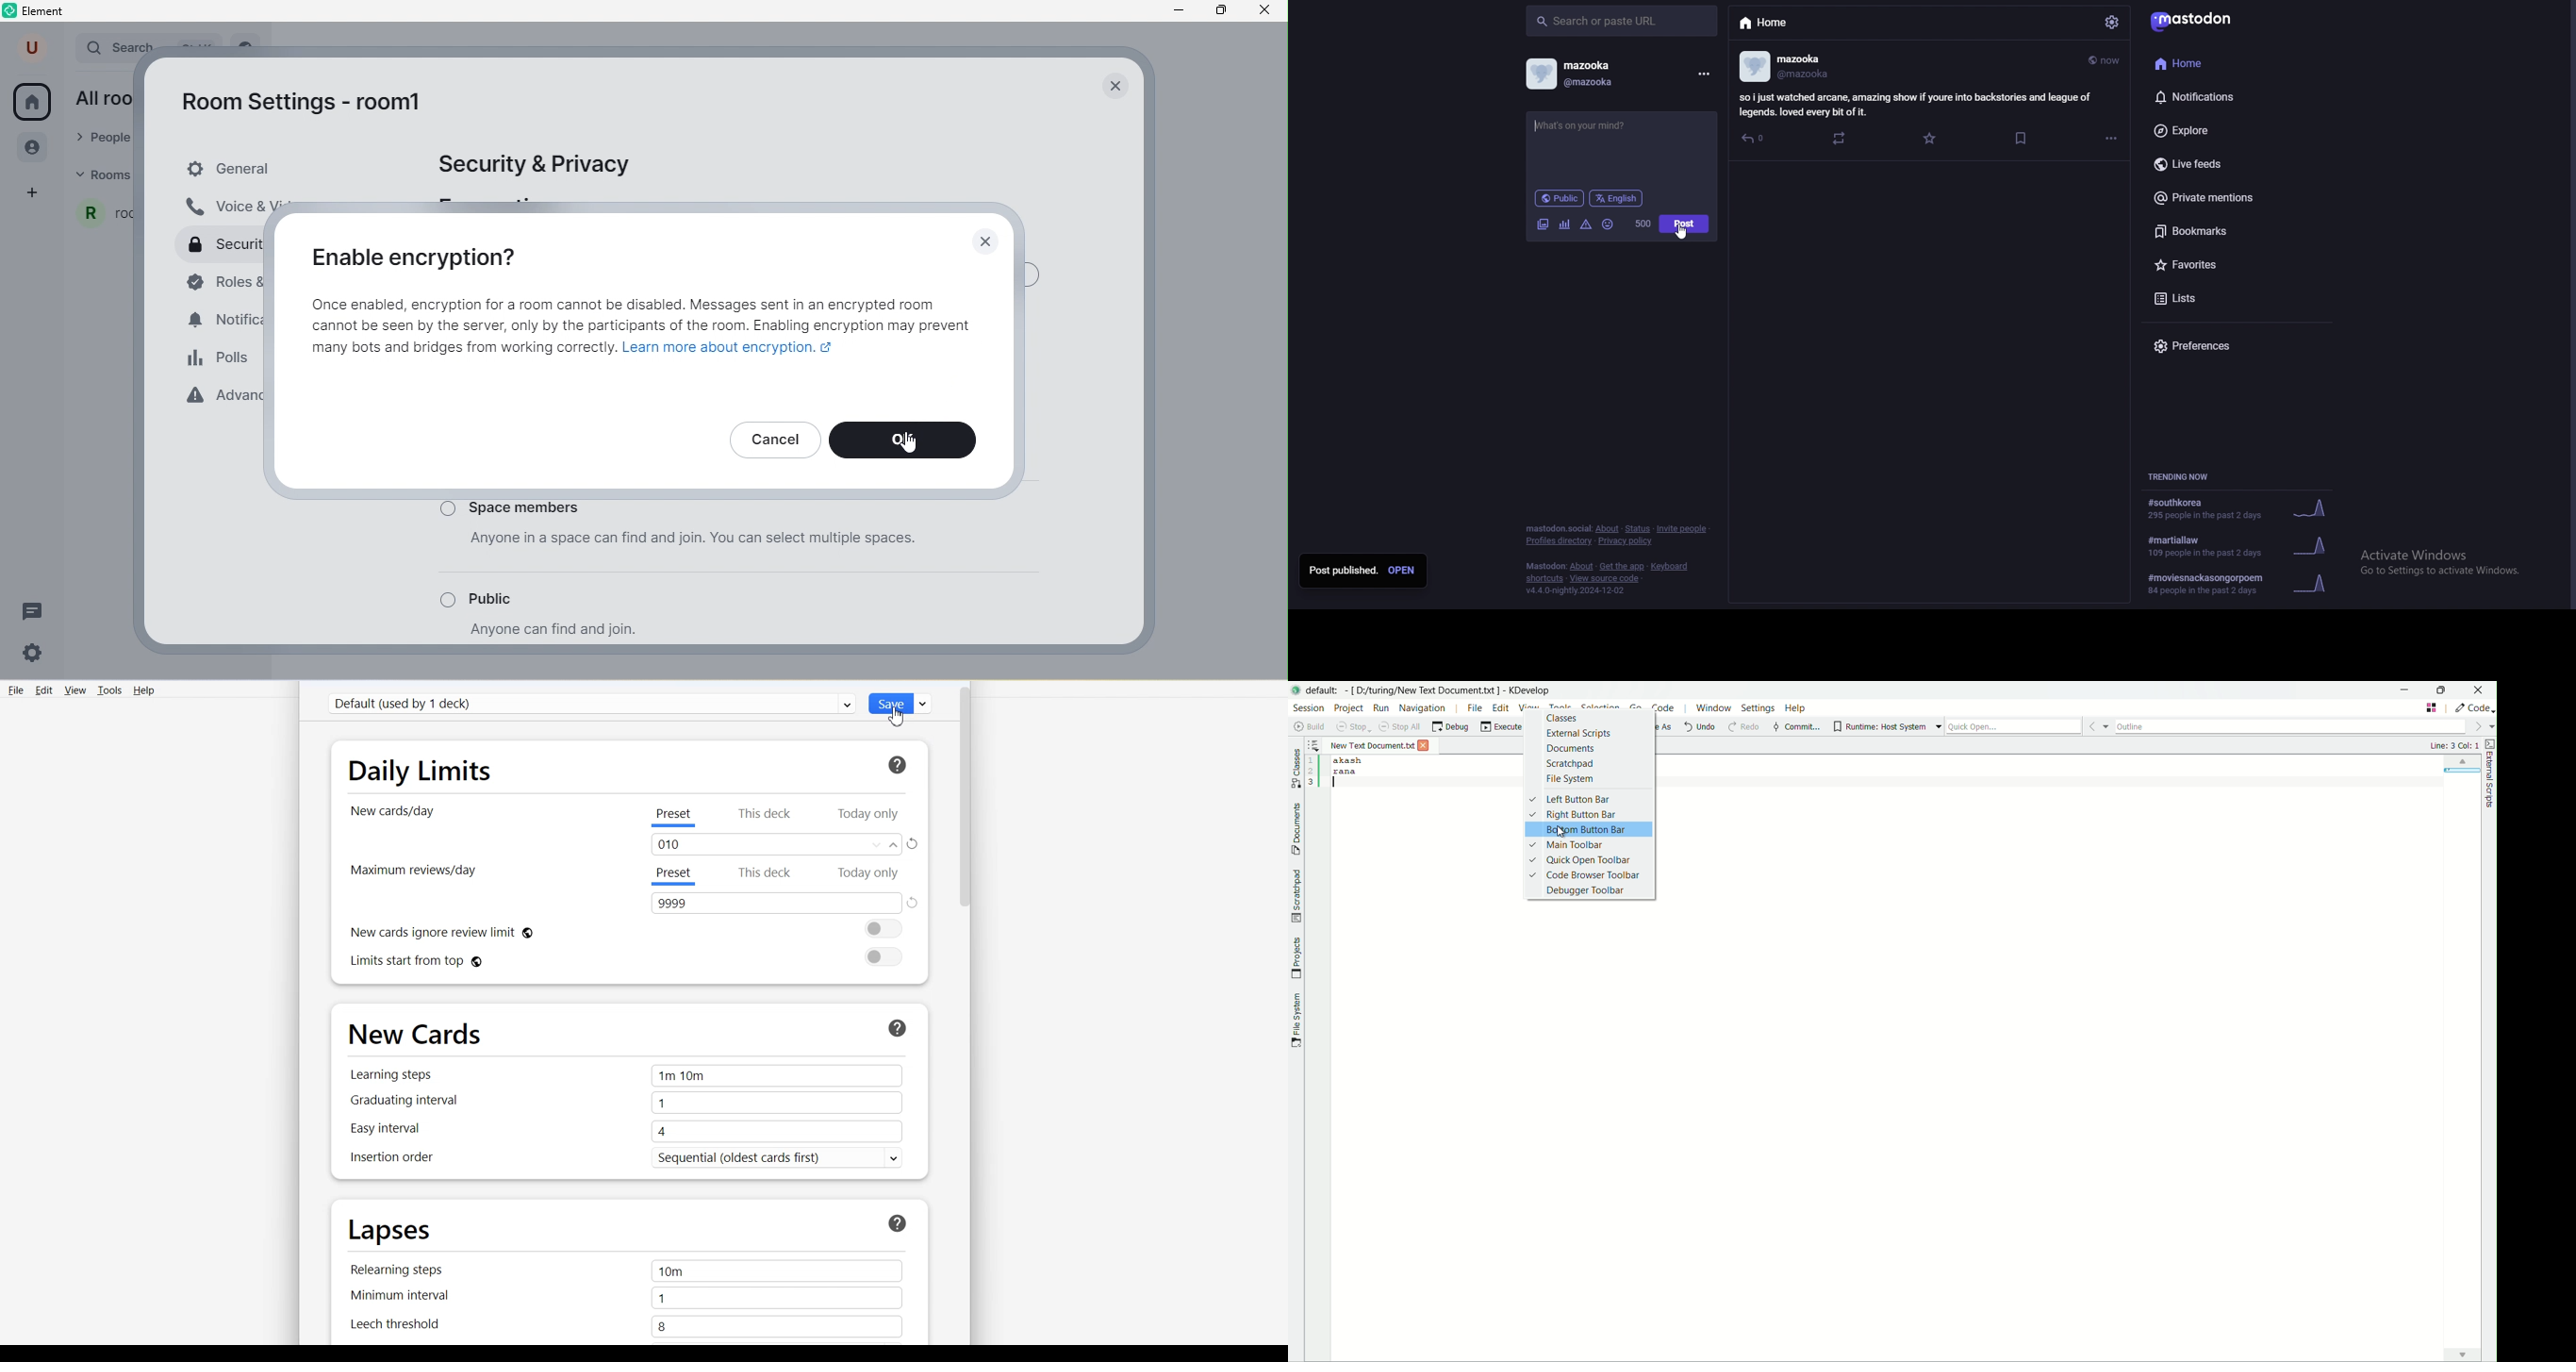 Image resolution: width=2576 pixels, height=1372 pixels. What do you see at coordinates (2249, 584) in the screenshot?
I see `trending` at bounding box center [2249, 584].